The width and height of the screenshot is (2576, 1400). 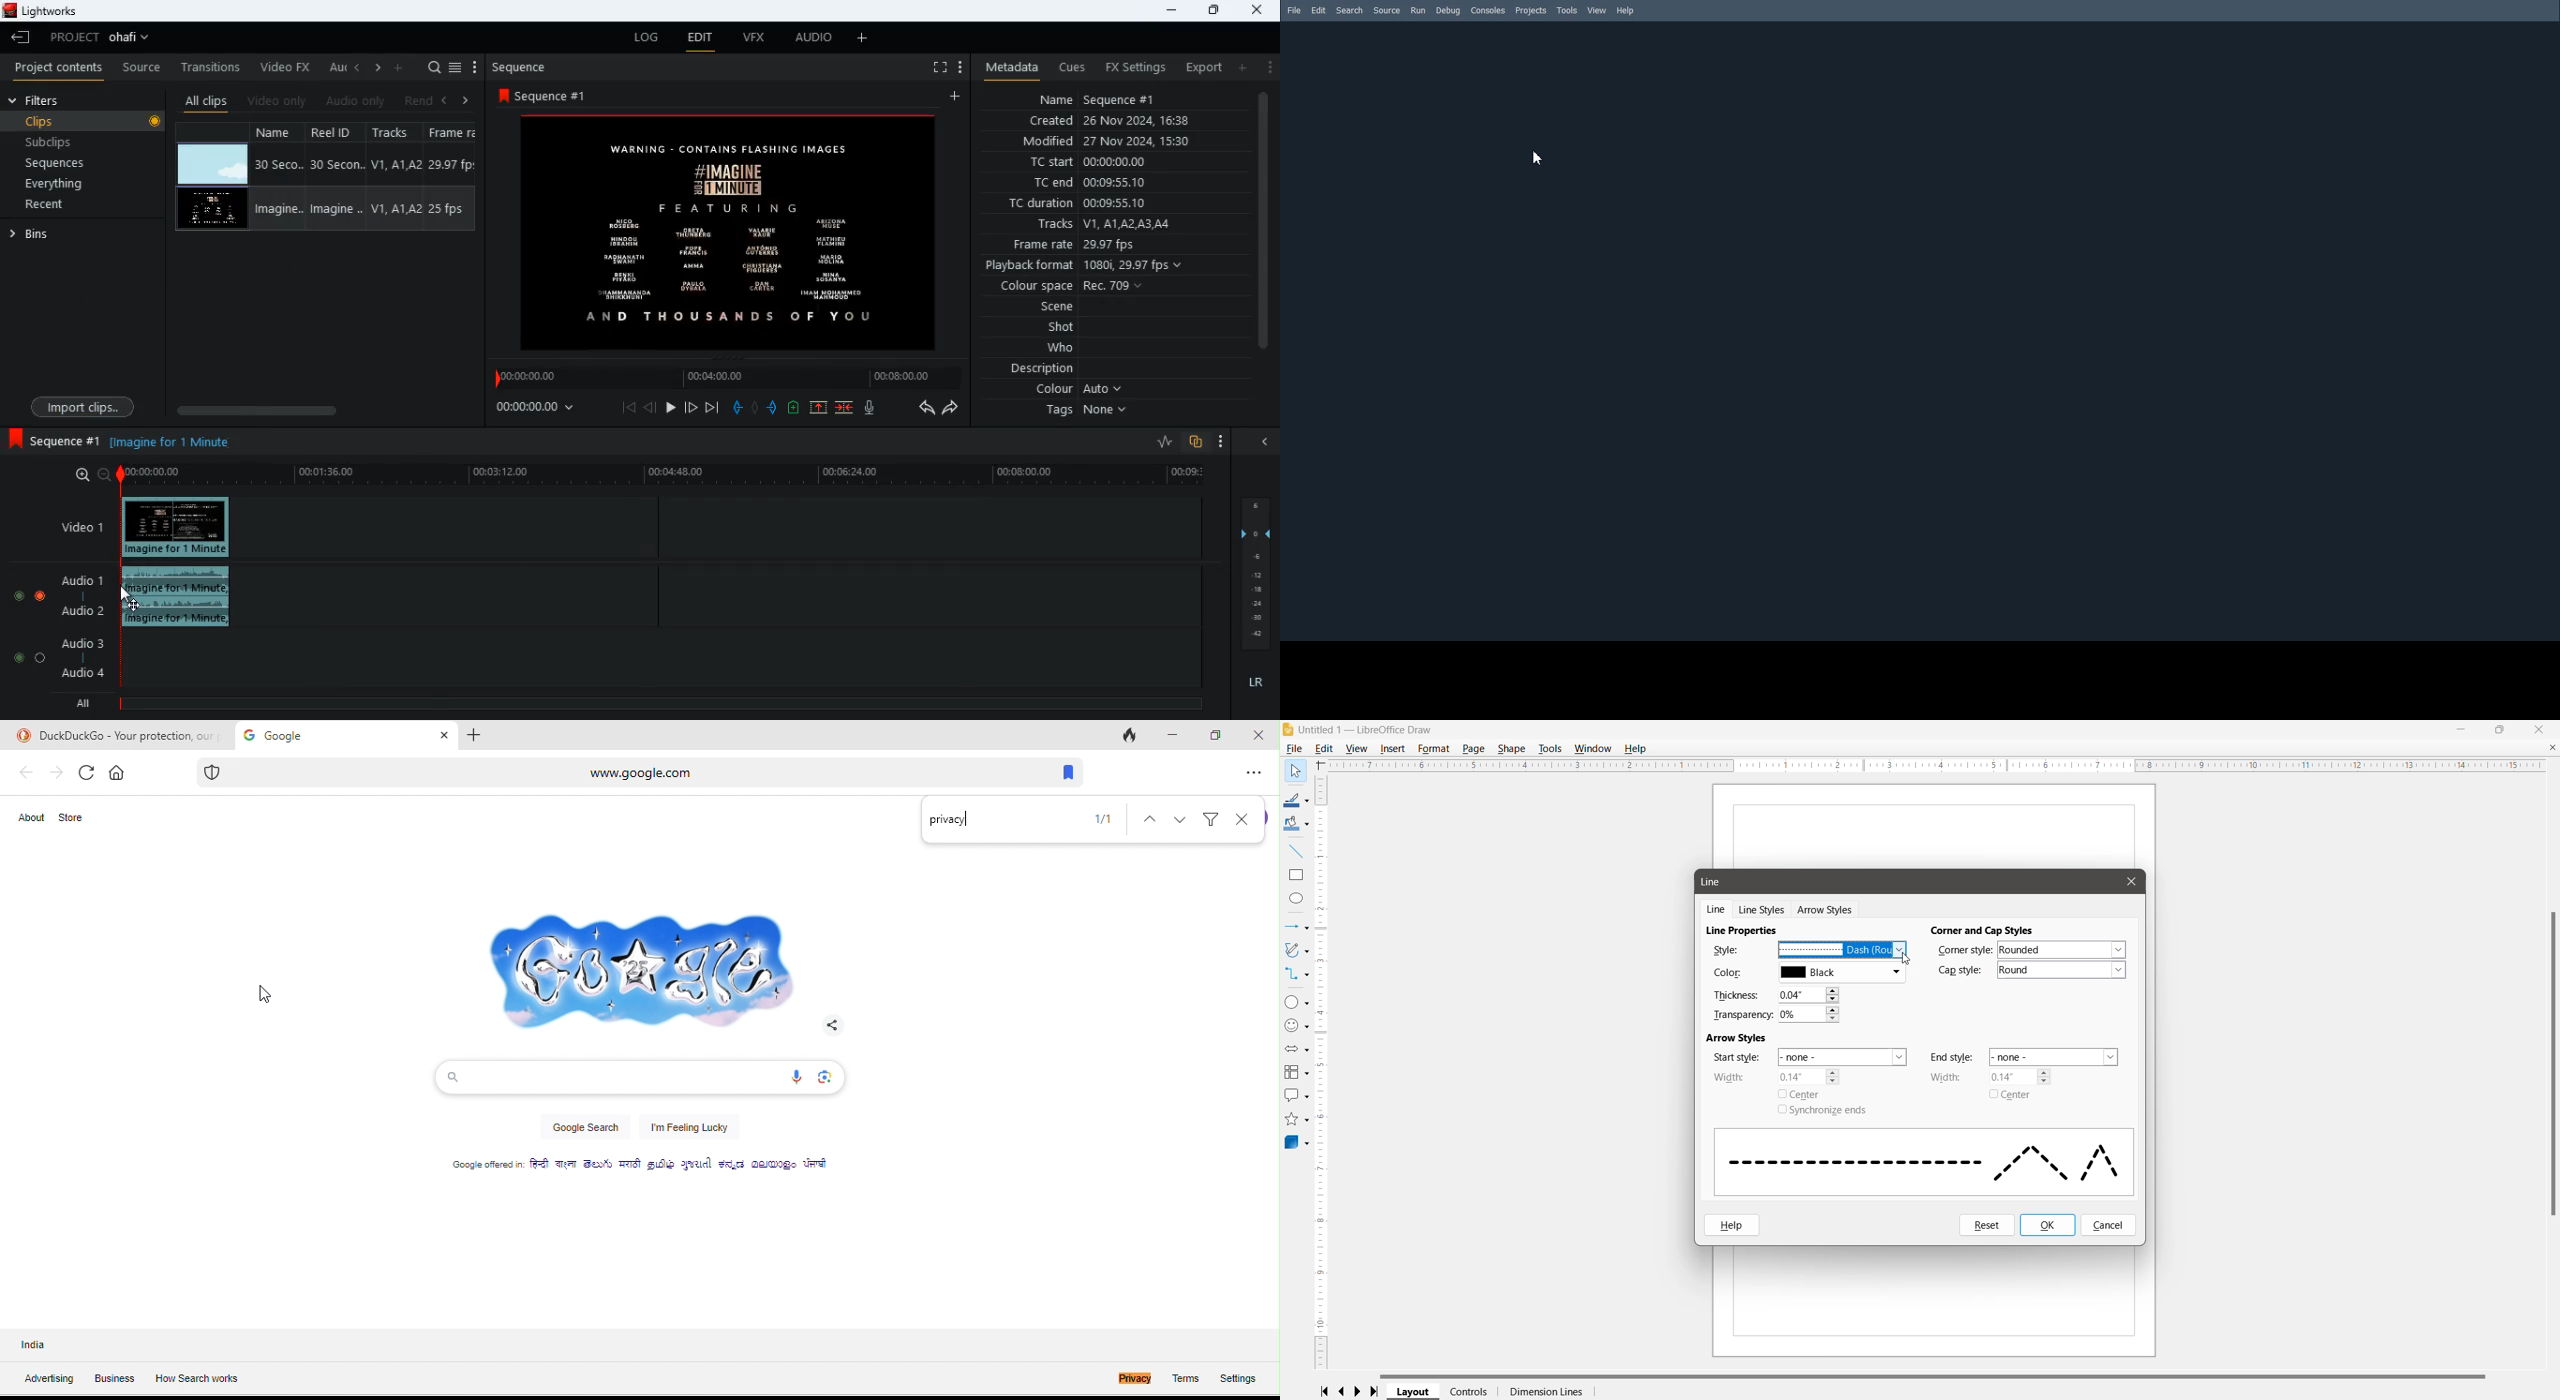 I want to click on more, so click(x=865, y=37).